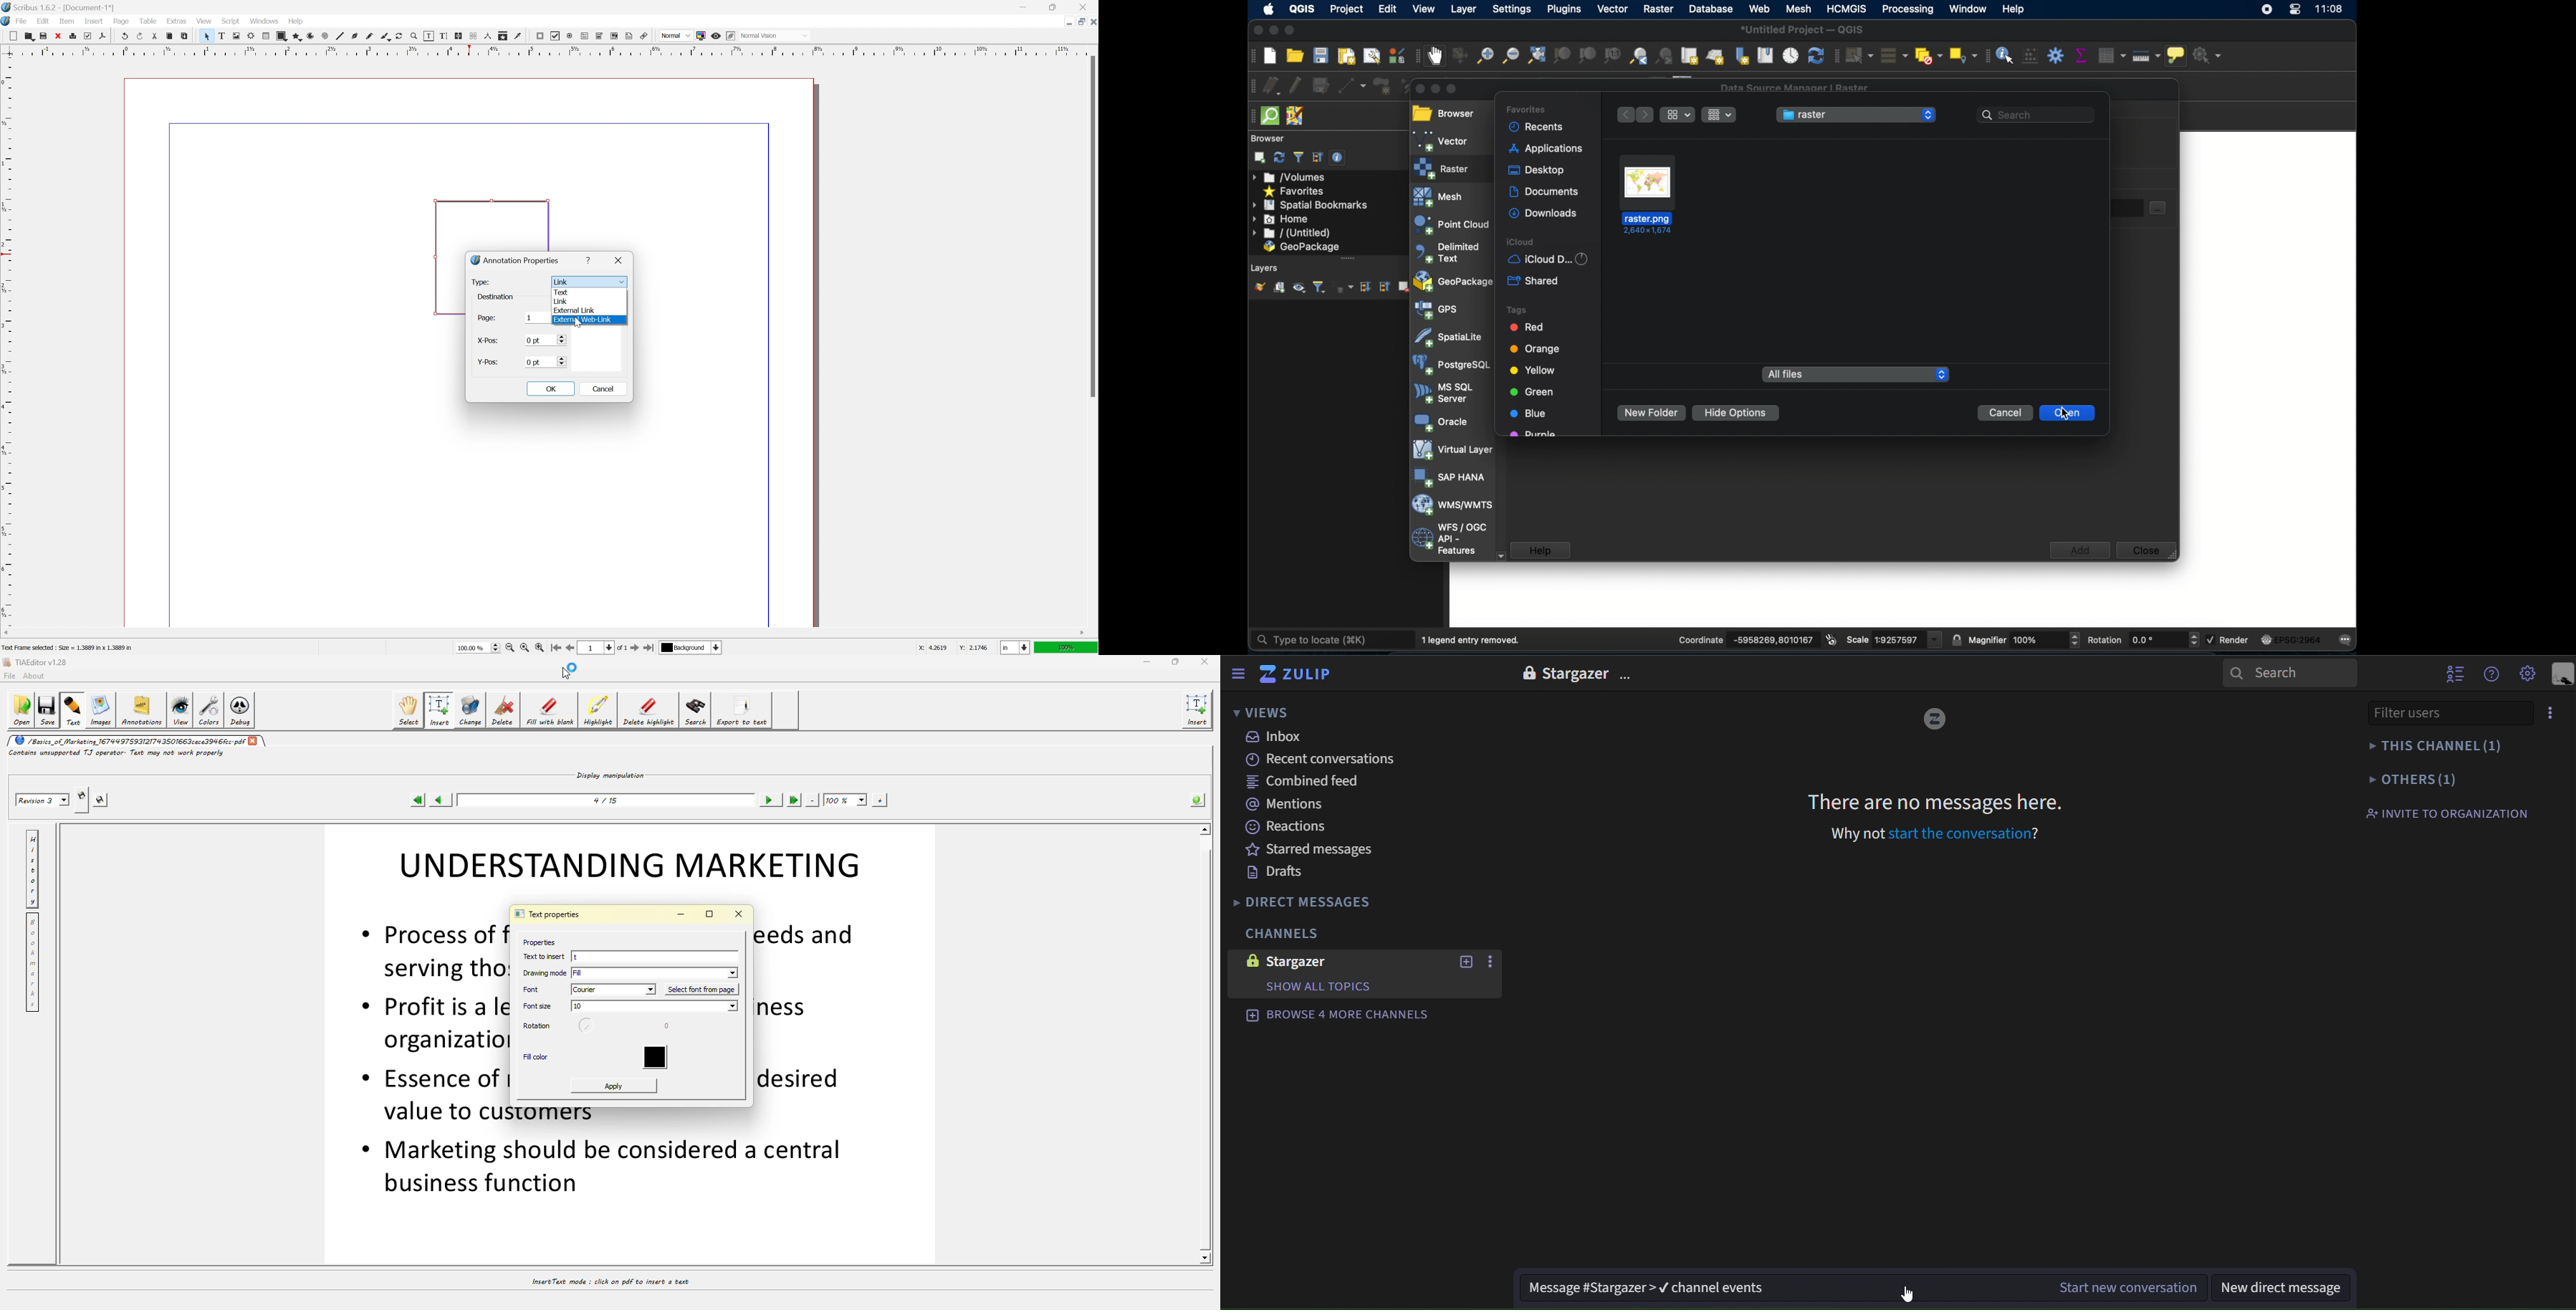 This screenshot has width=2576, height=1316. What do you see at coordinates (1446, 110) in the screenshot?
I see `browser` at bounding box center [1446, 110].